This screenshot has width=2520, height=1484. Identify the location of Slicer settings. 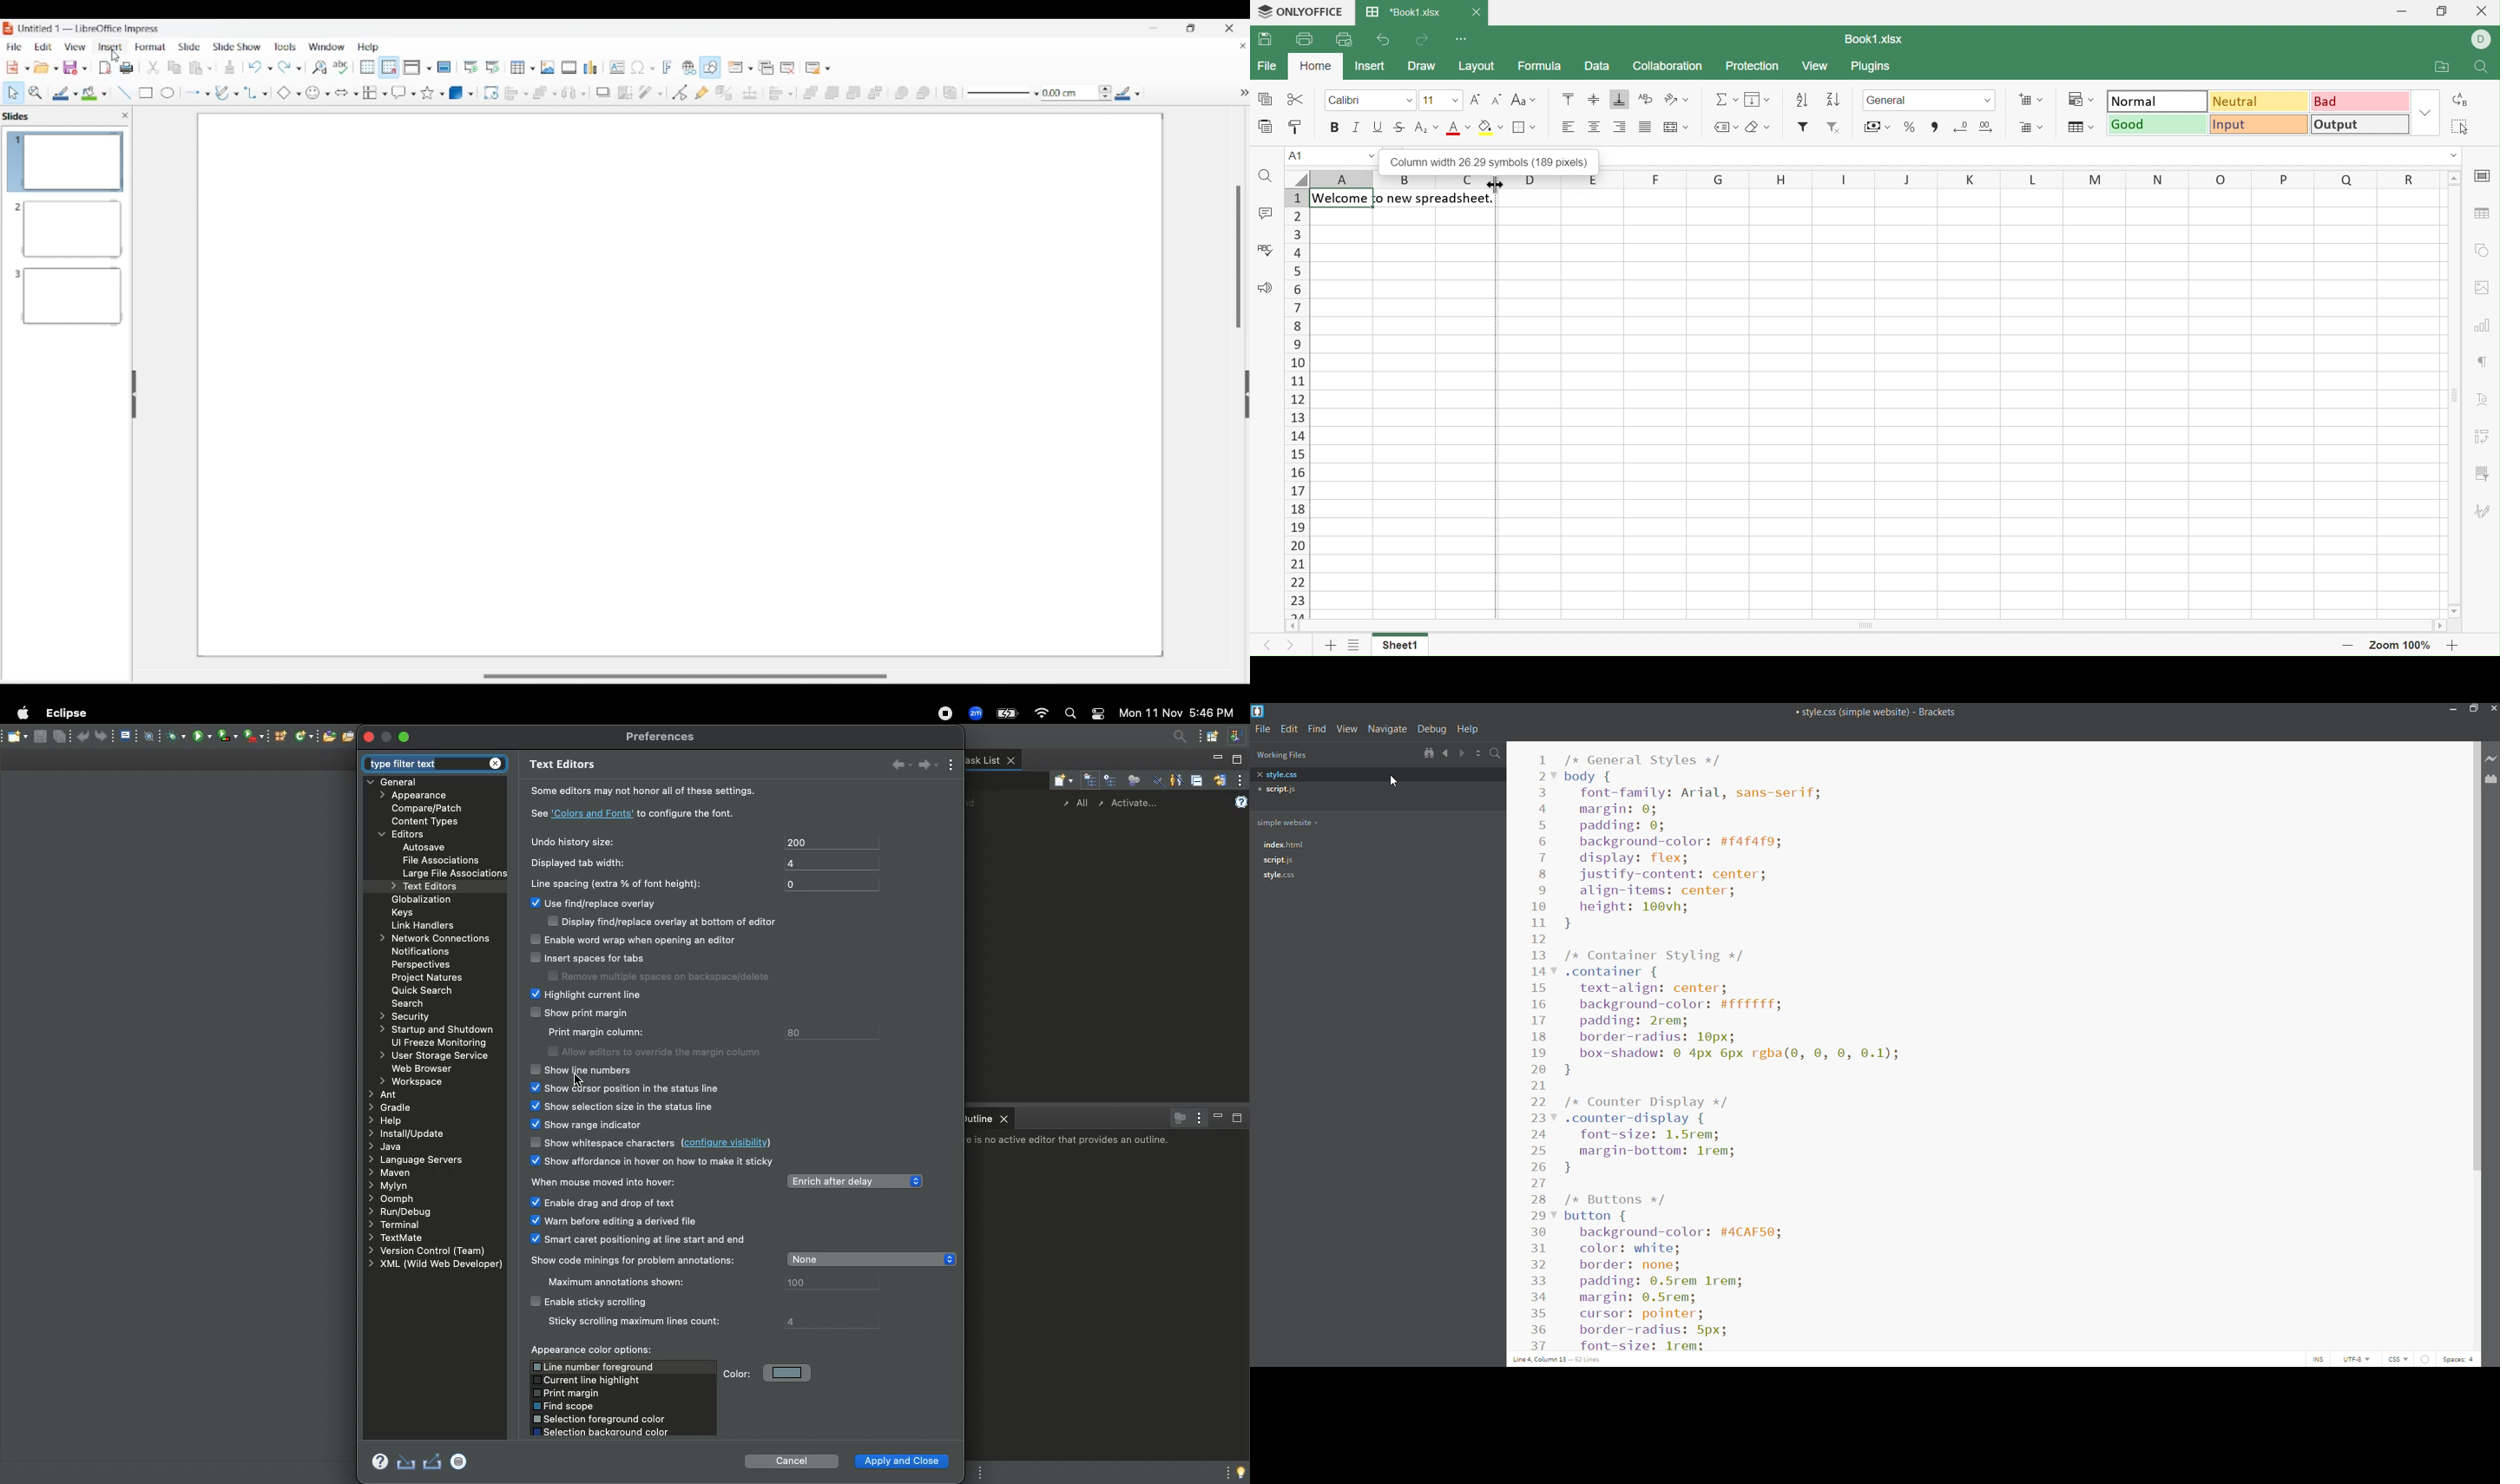
(2481, 474).